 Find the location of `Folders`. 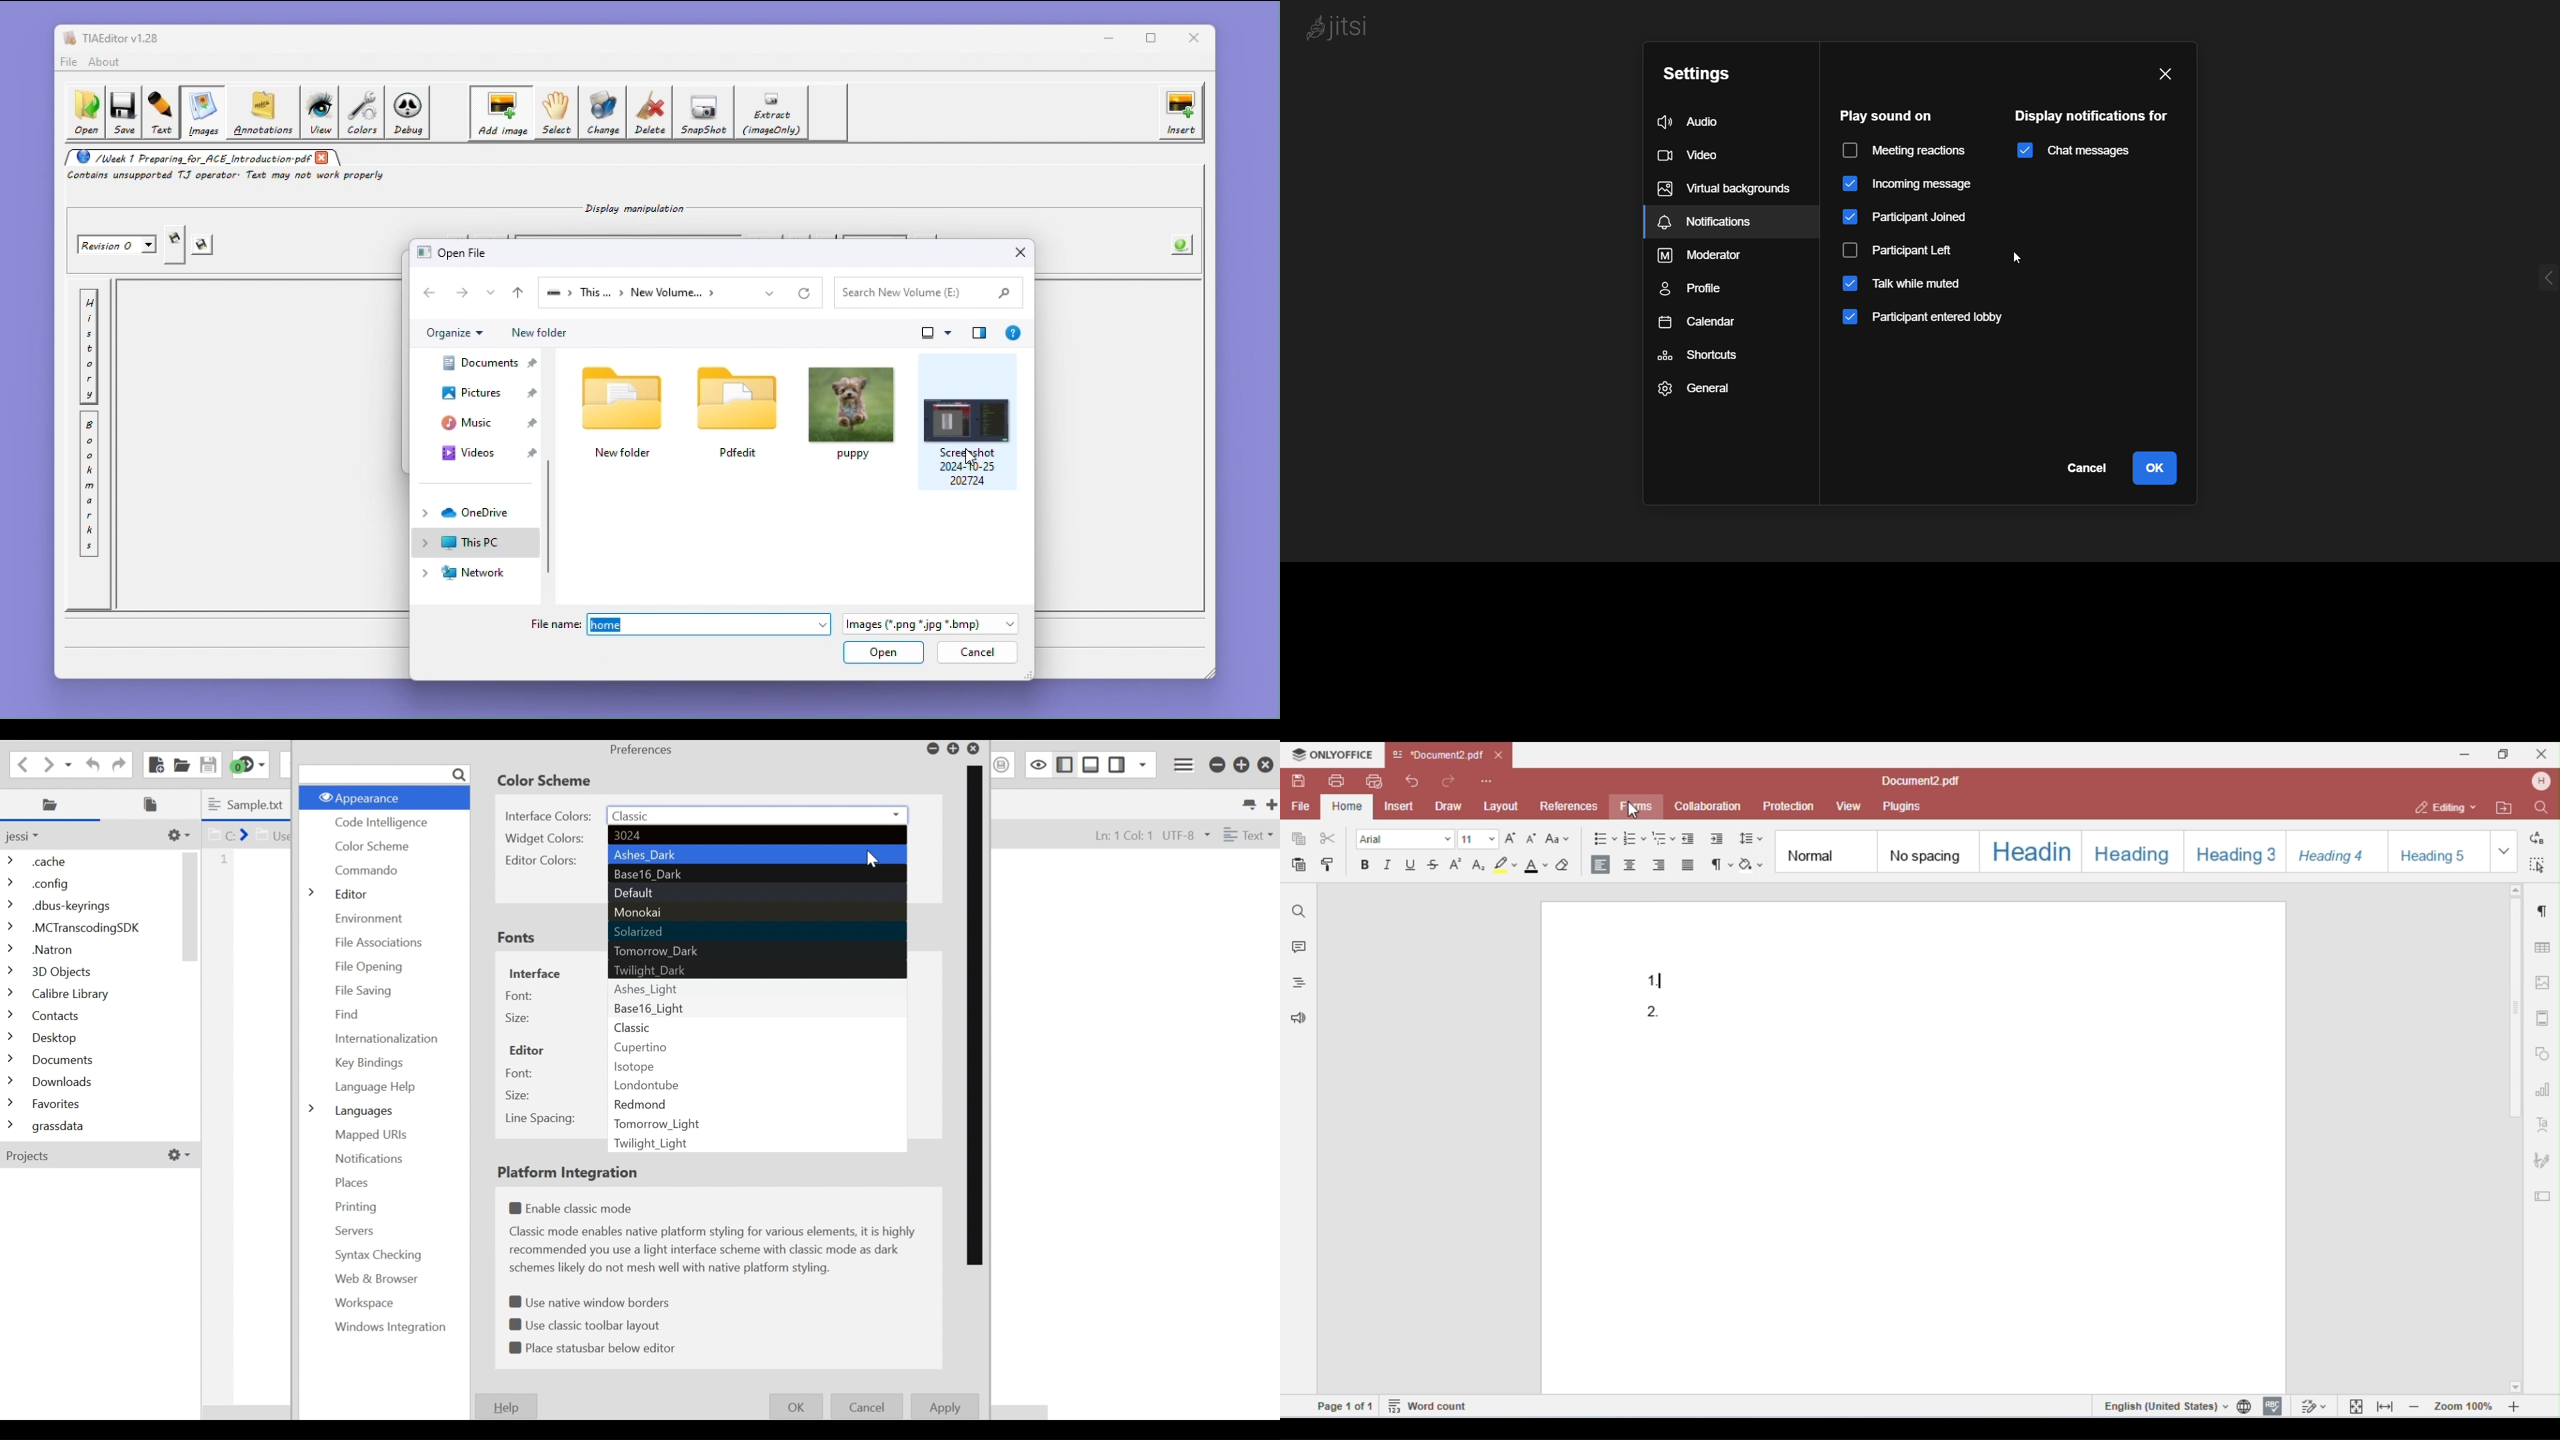

Folders is located at coordinates (90, 995).